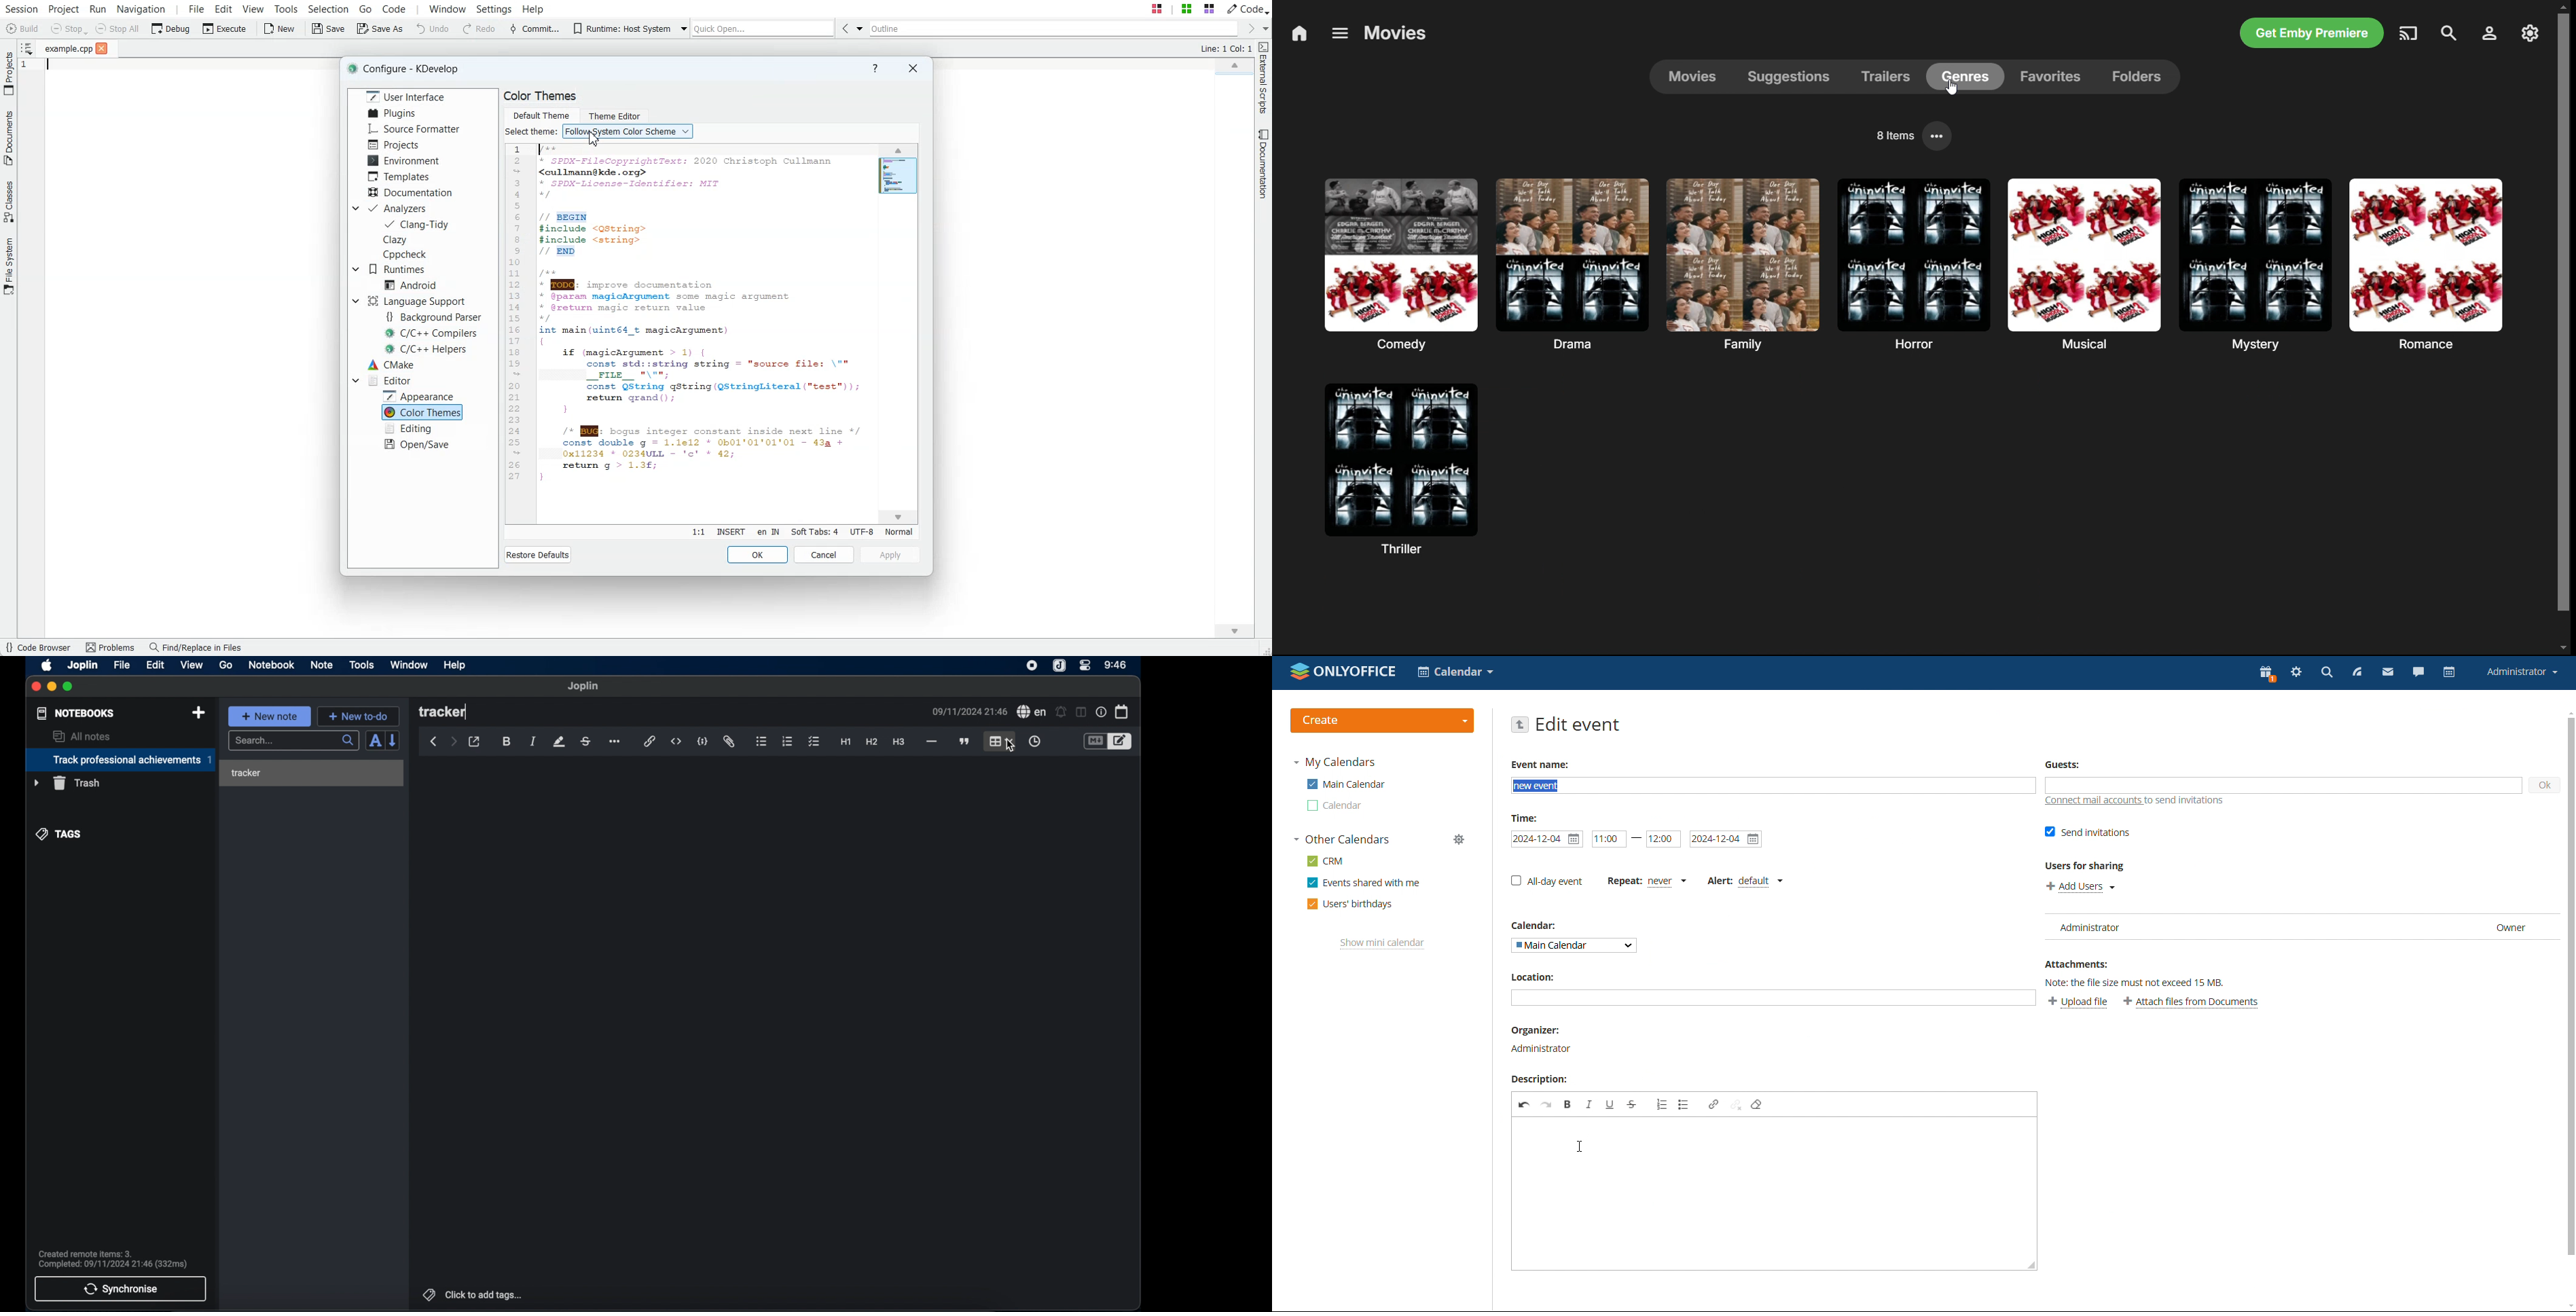 The width and height of the screenshot is (2576, 1316). I want to click on click to add tags, so click(471, 1294).